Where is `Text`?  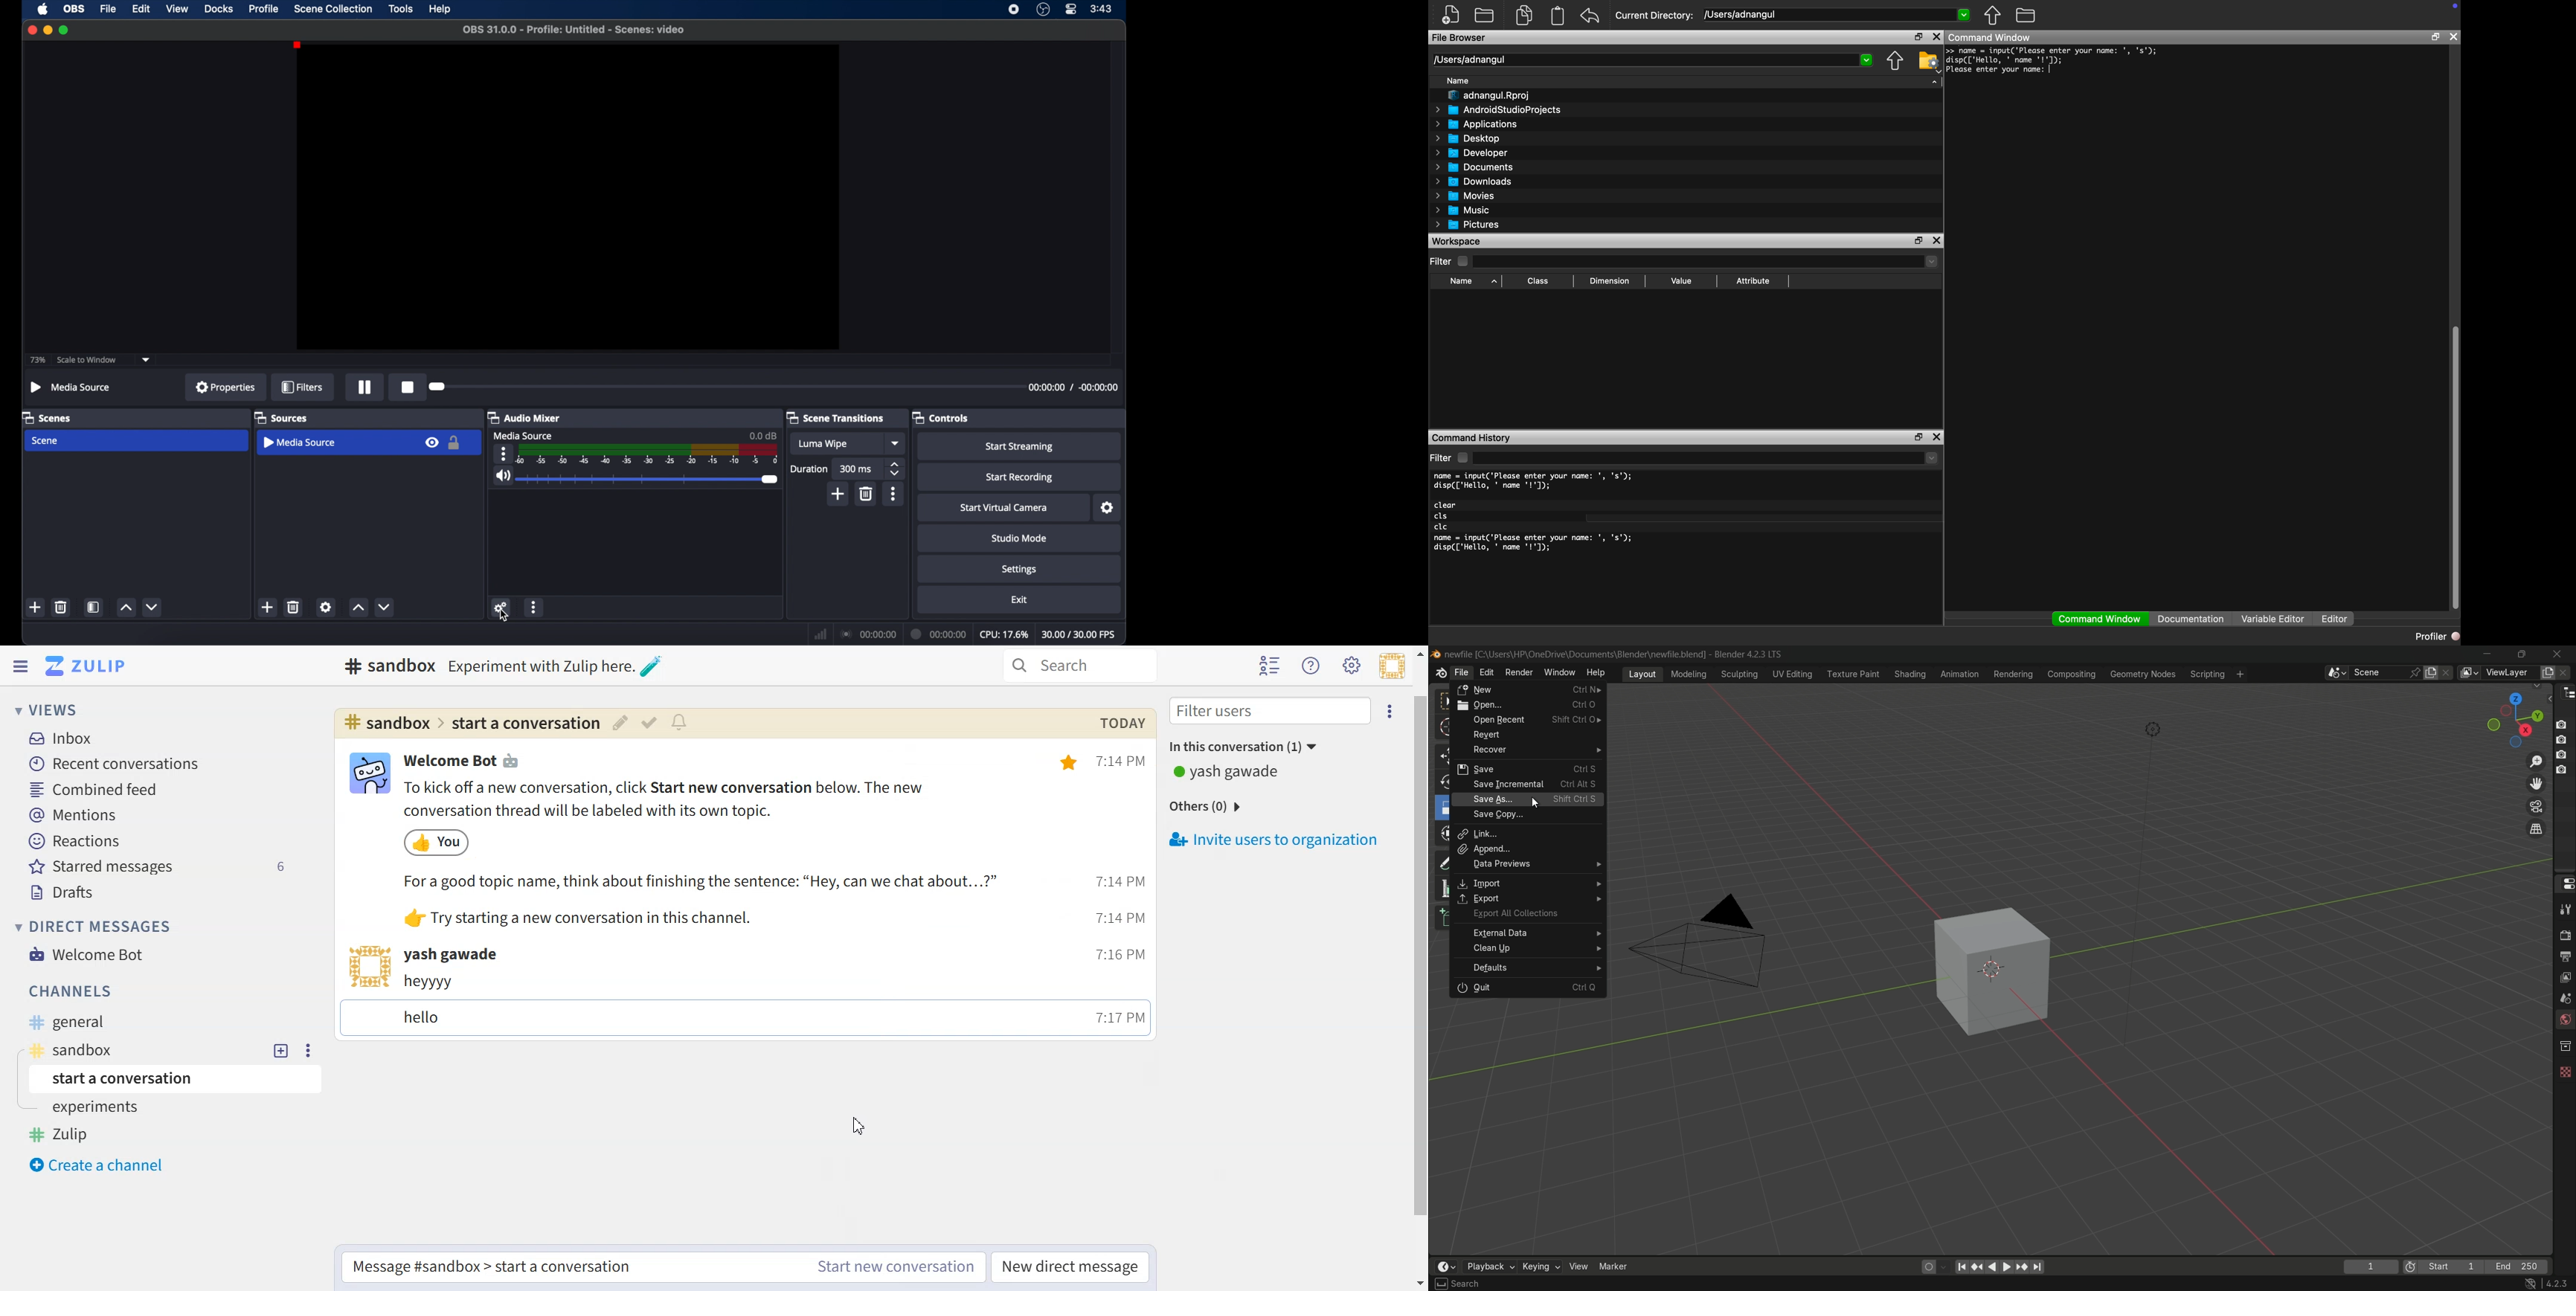
Text is located at coordinates (386, 666).